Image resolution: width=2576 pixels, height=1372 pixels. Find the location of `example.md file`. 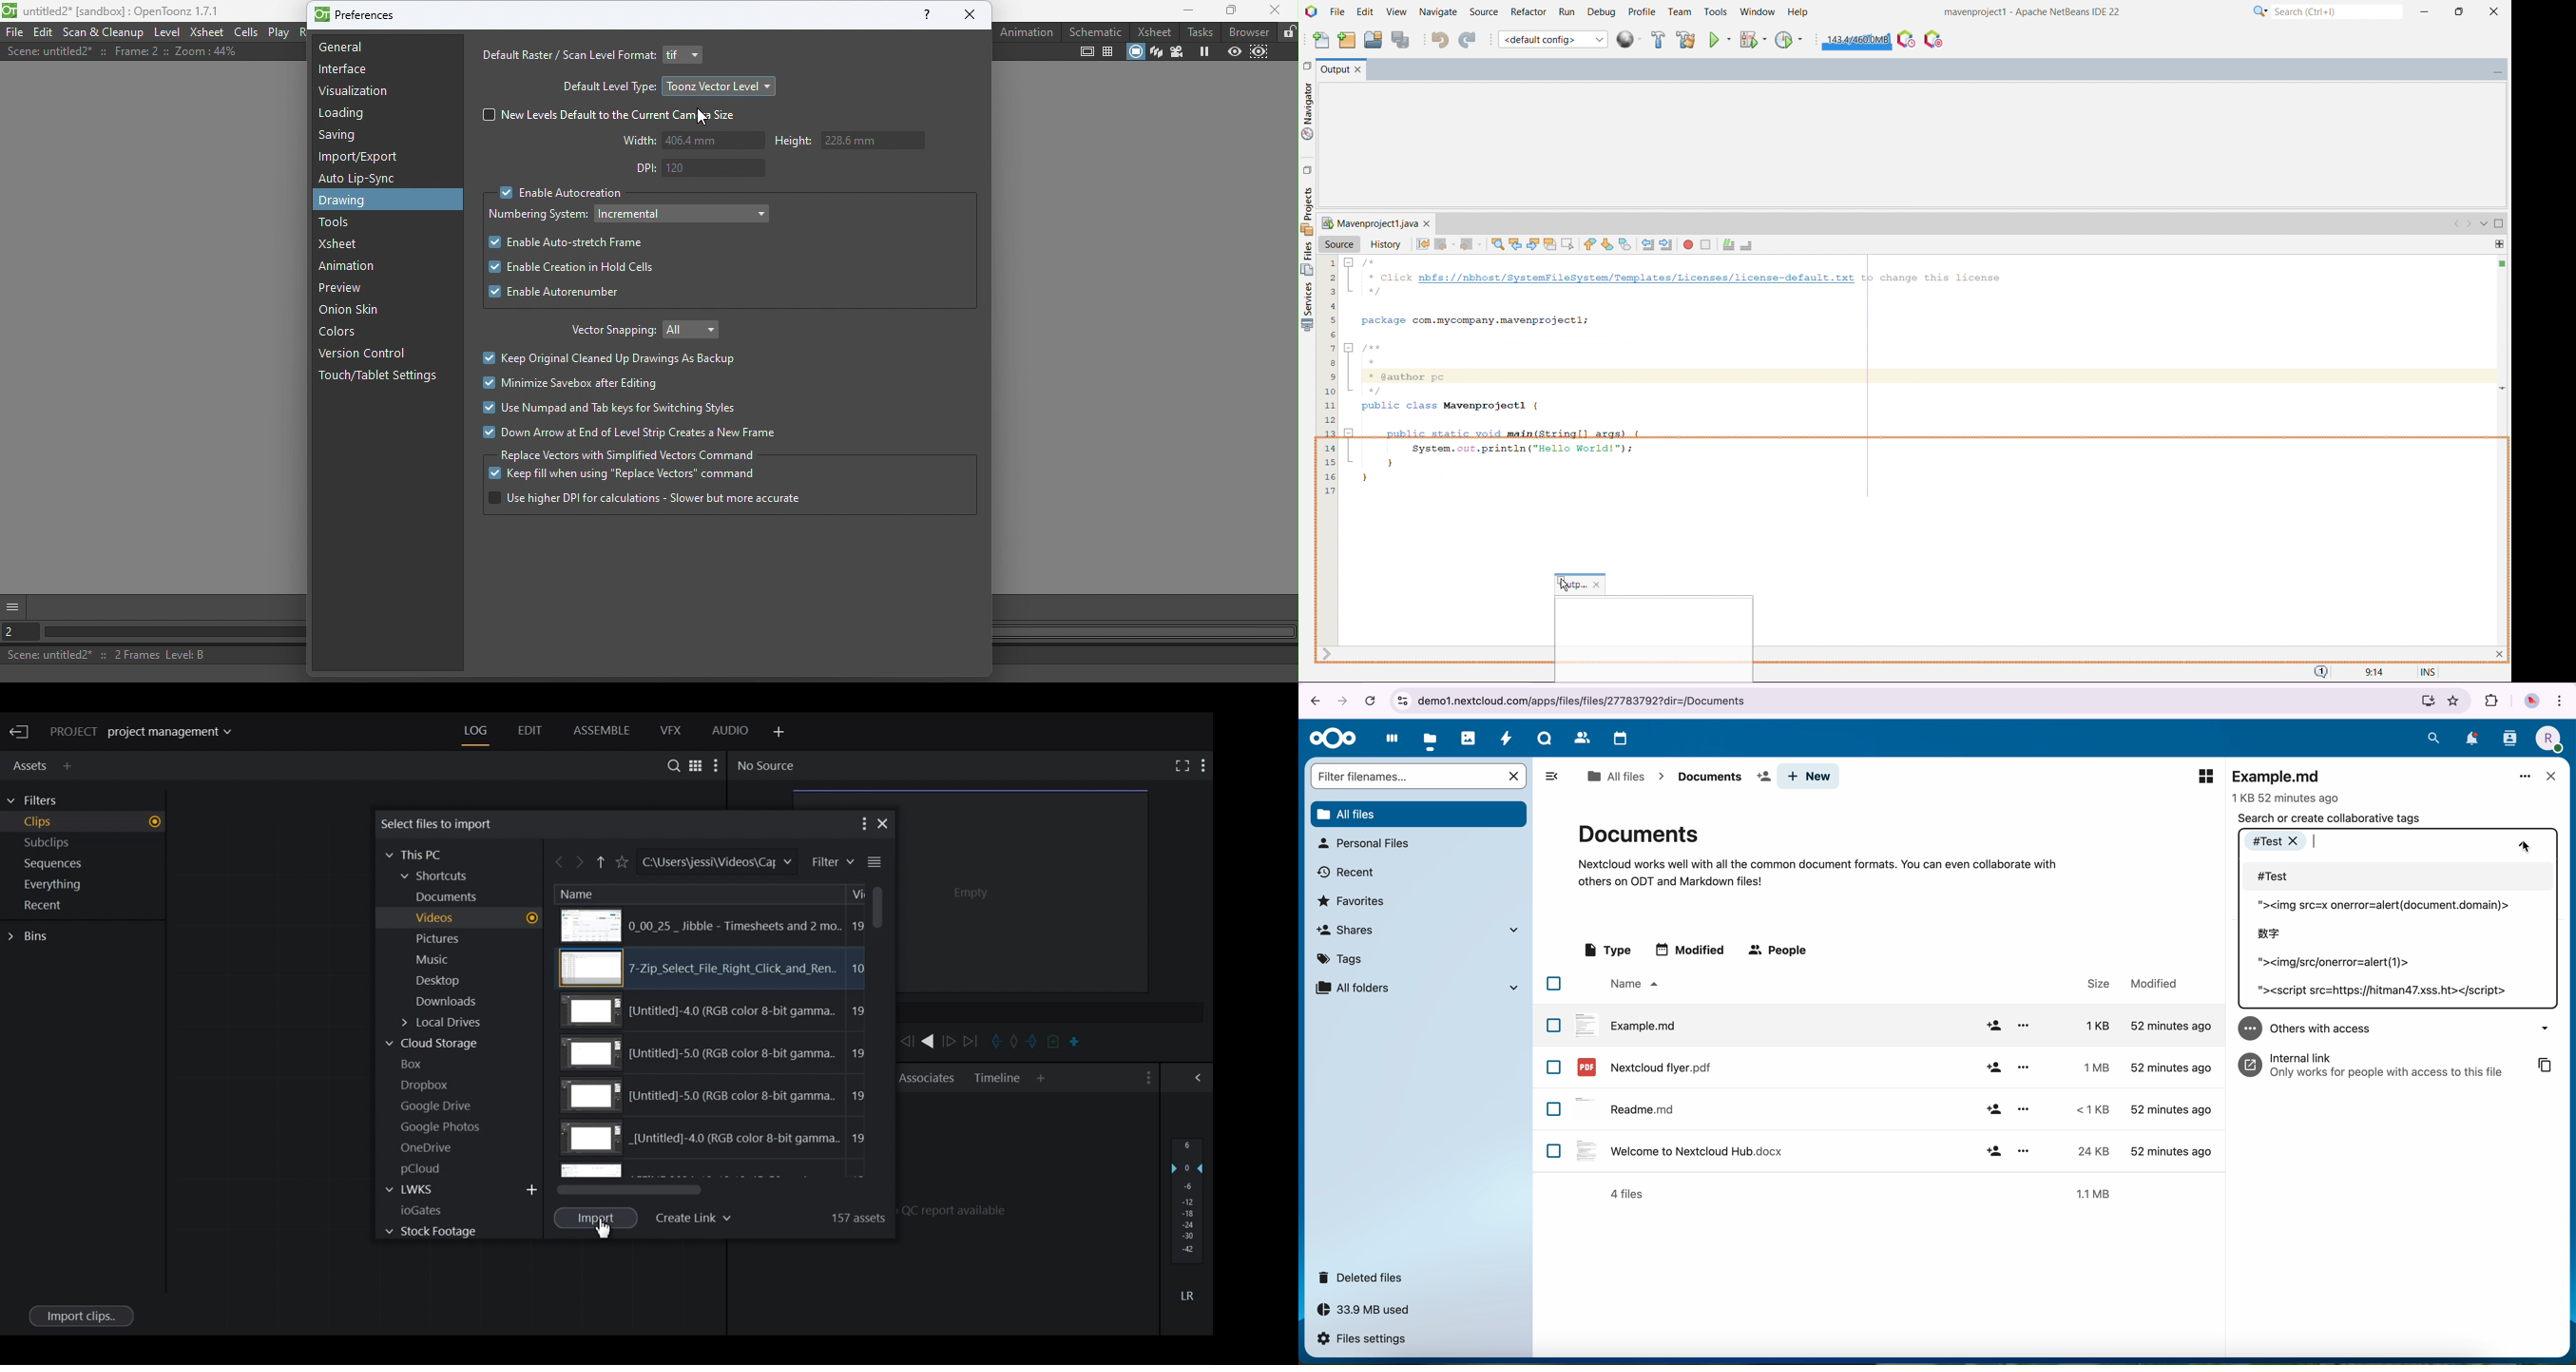

example.md file is located at coordinates (2288, 784).